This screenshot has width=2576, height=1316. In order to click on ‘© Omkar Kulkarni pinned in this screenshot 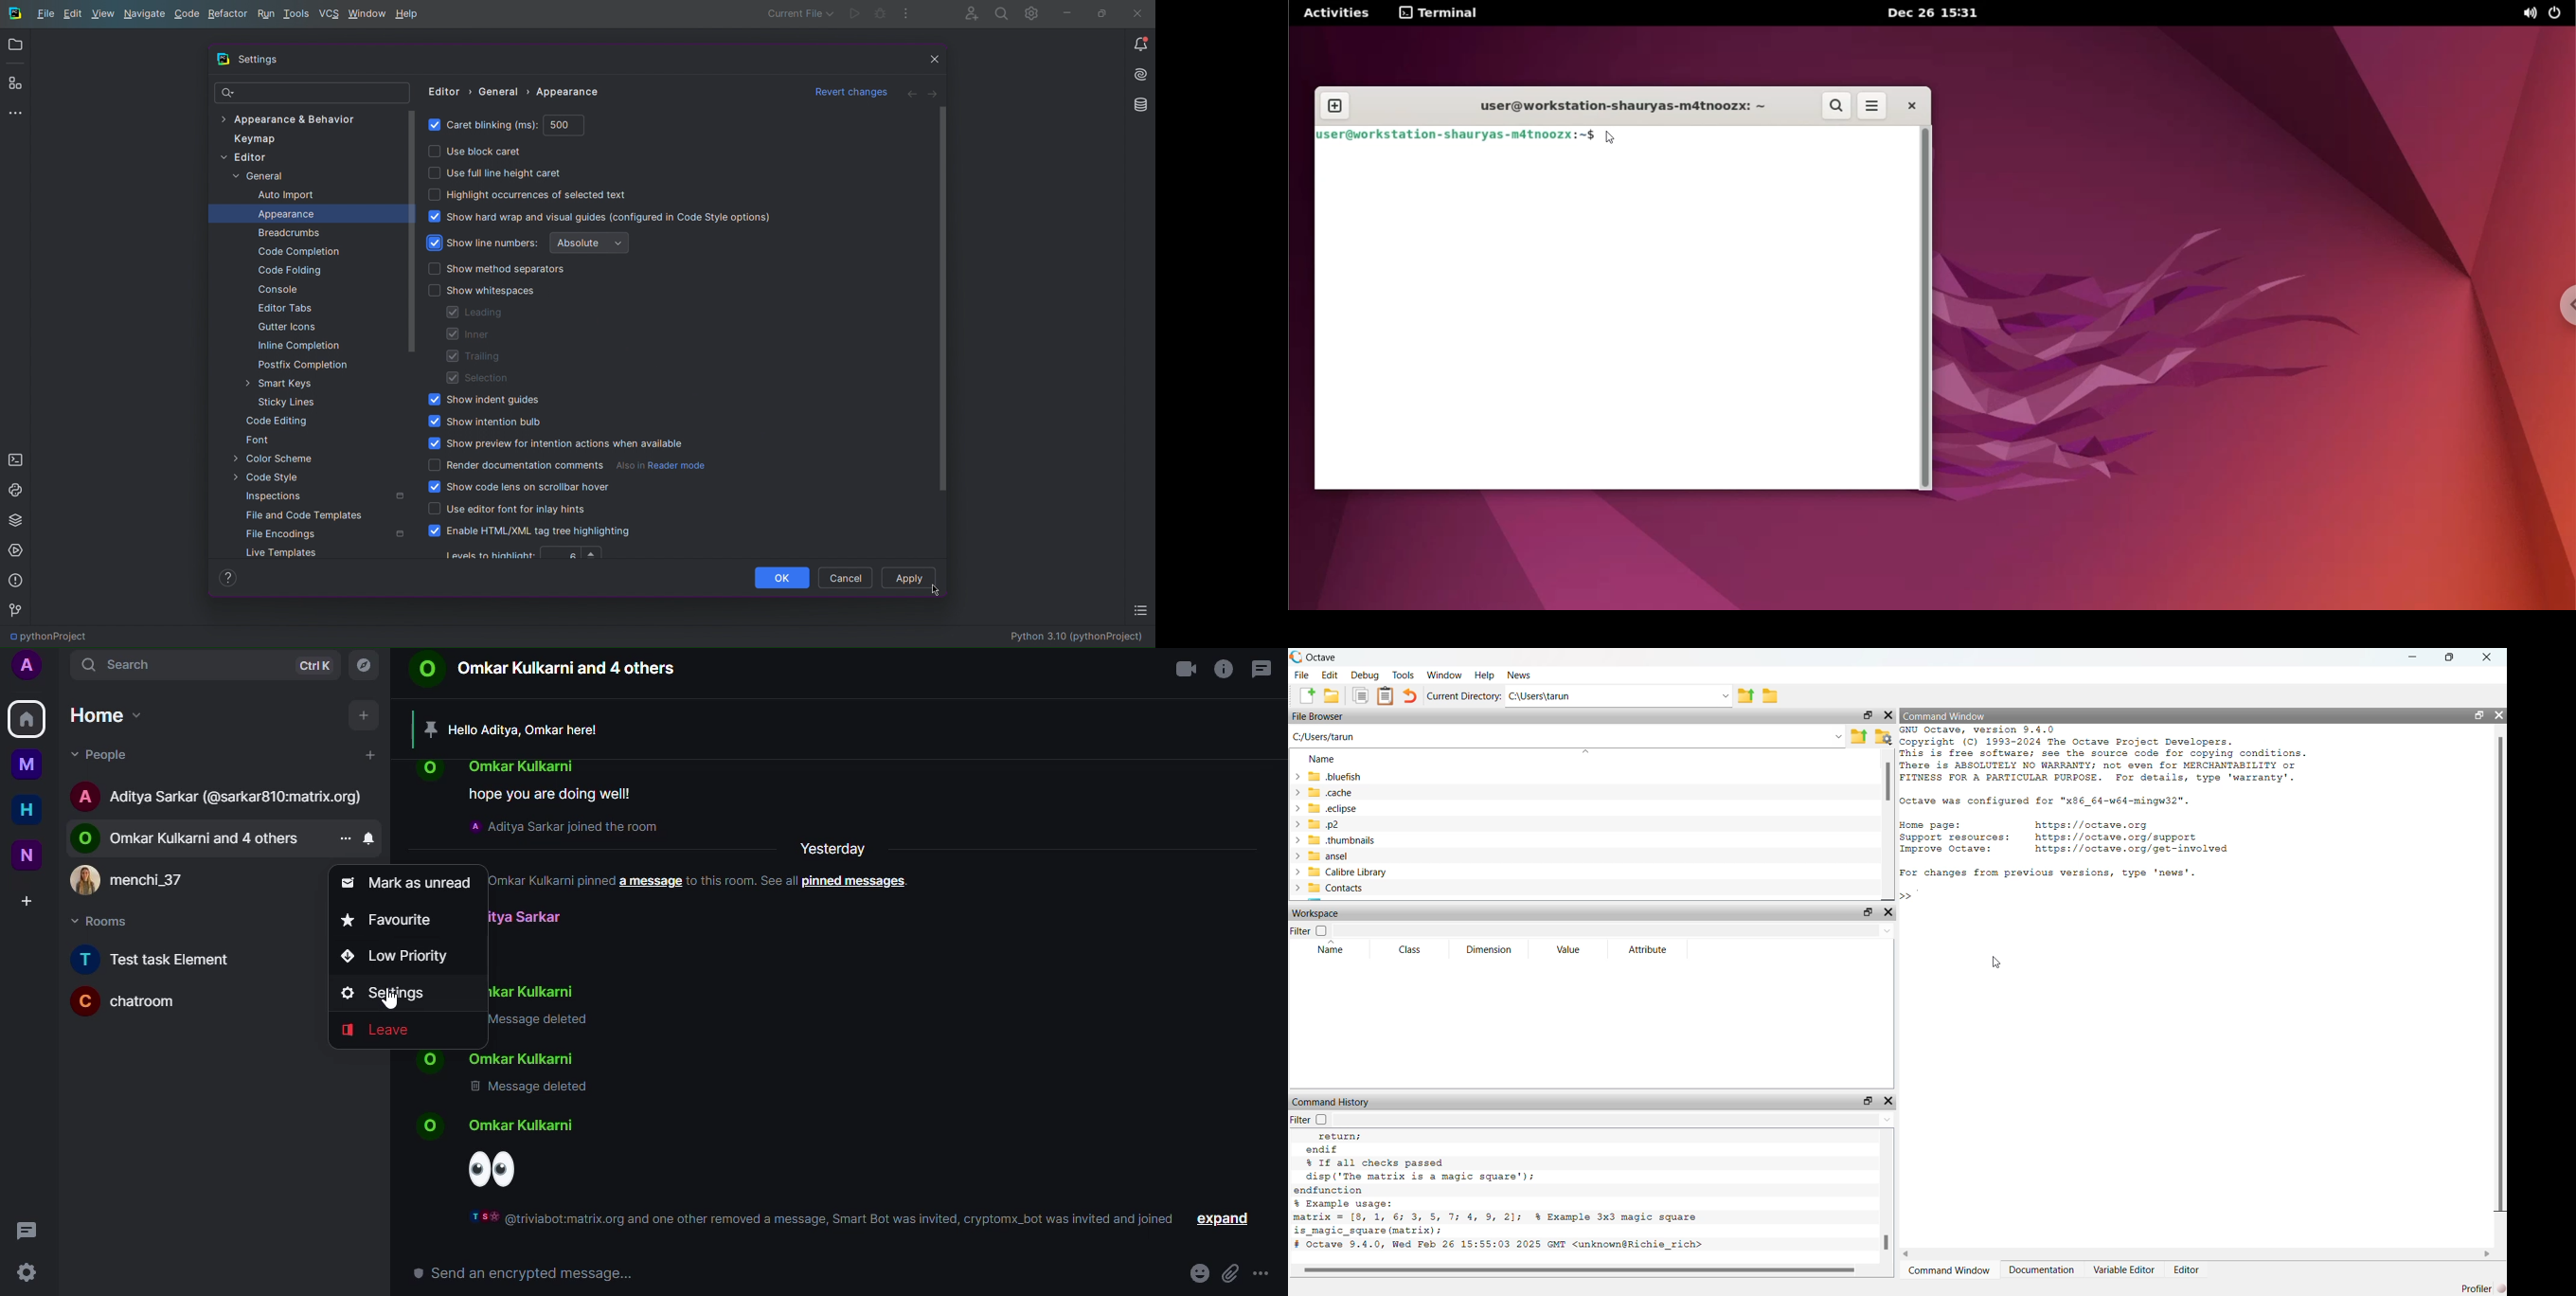, I will do `click(553, 881)`.